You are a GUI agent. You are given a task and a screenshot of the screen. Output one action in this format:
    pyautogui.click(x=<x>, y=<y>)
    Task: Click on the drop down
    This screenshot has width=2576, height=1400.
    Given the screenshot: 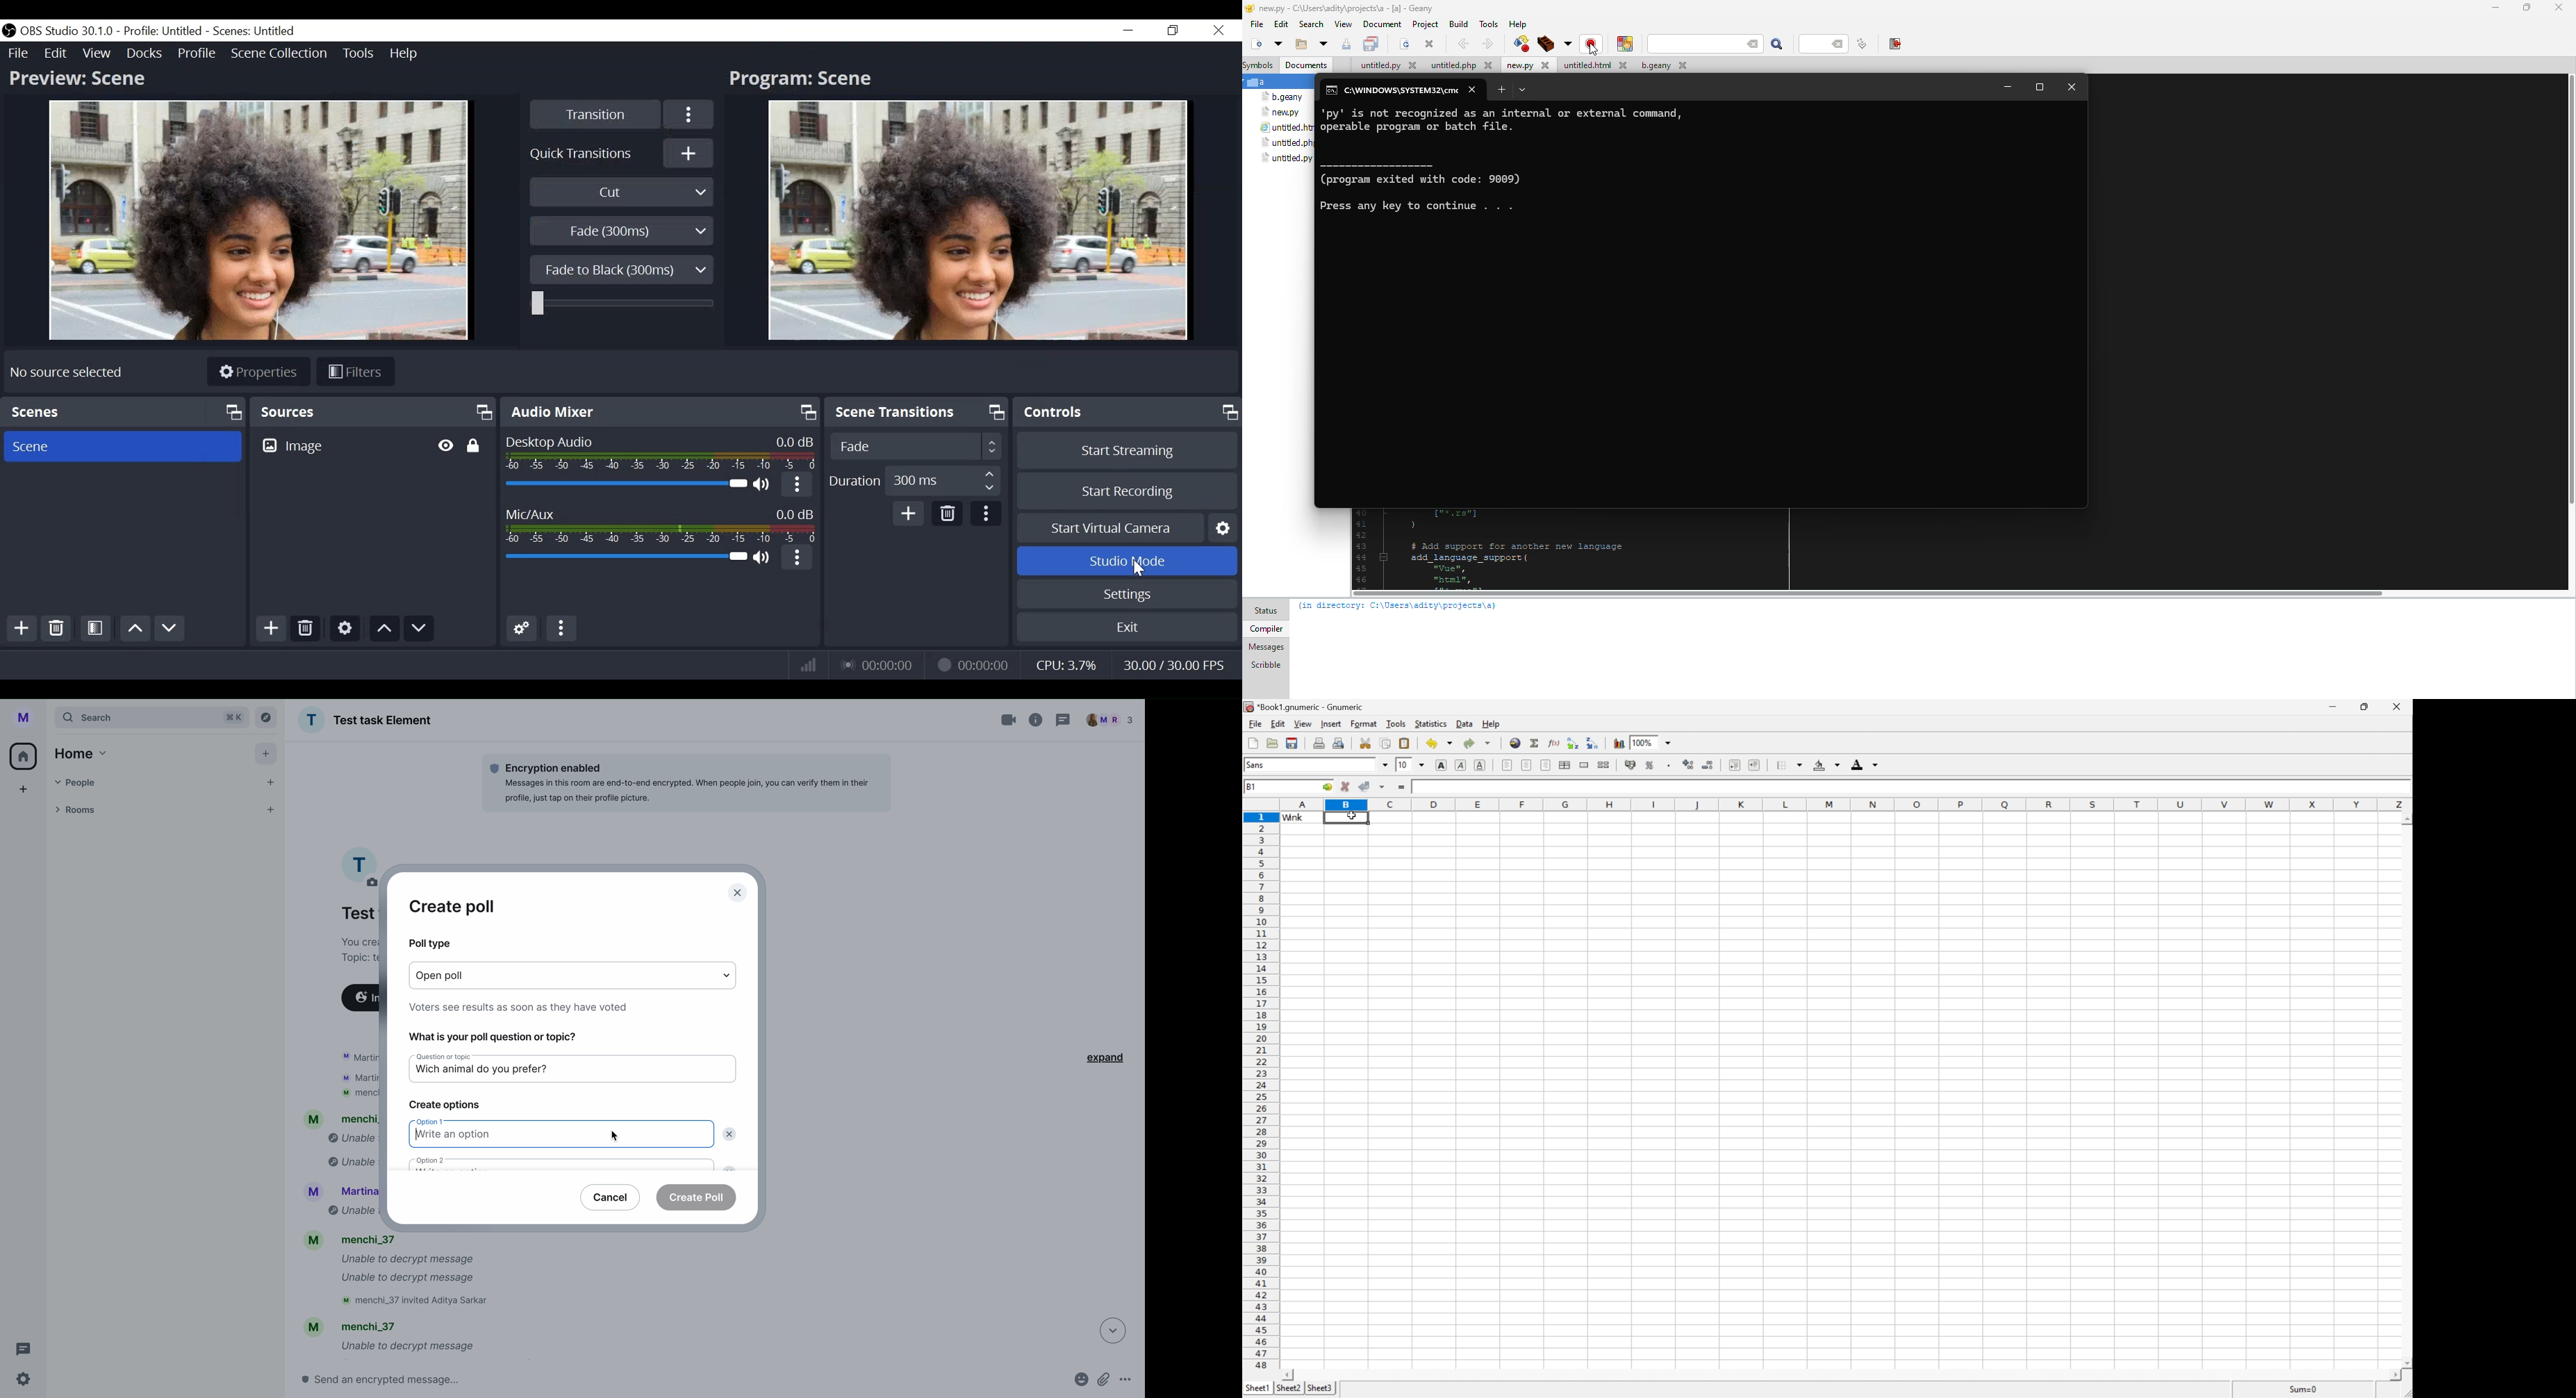 What is the action you would take?
    pyautogui.click(x=1385, y=764)
    